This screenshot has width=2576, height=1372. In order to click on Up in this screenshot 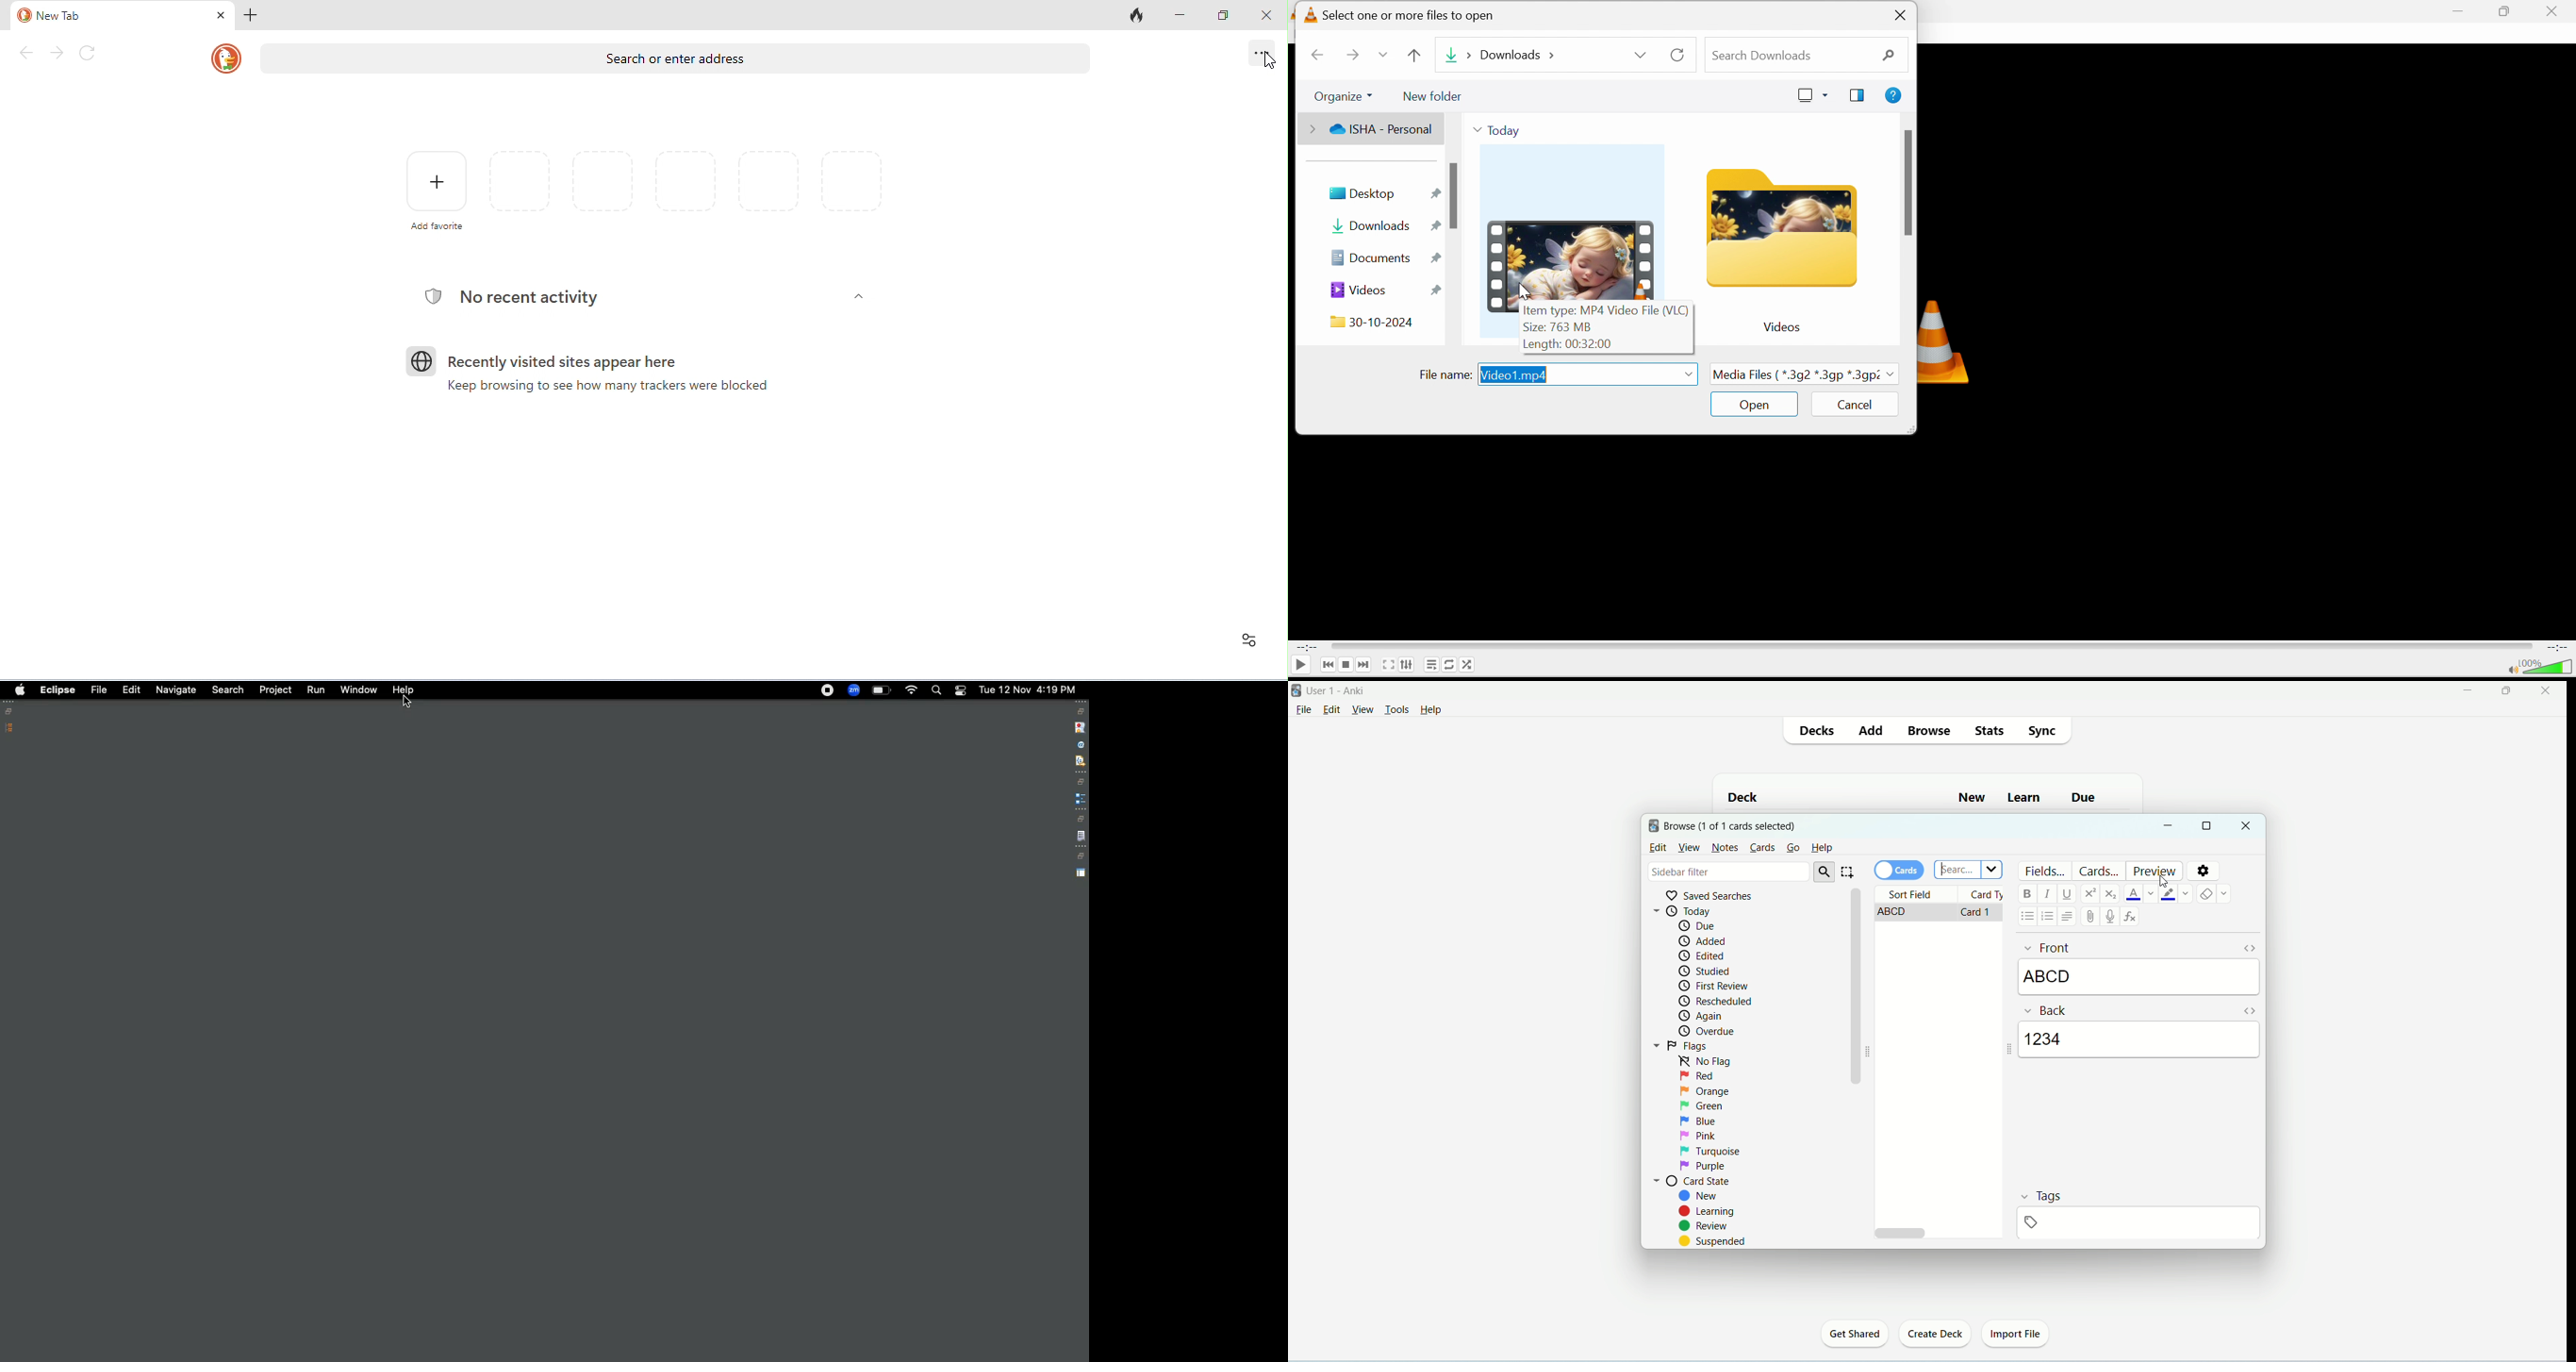, I will do `click(1415, 56)`.